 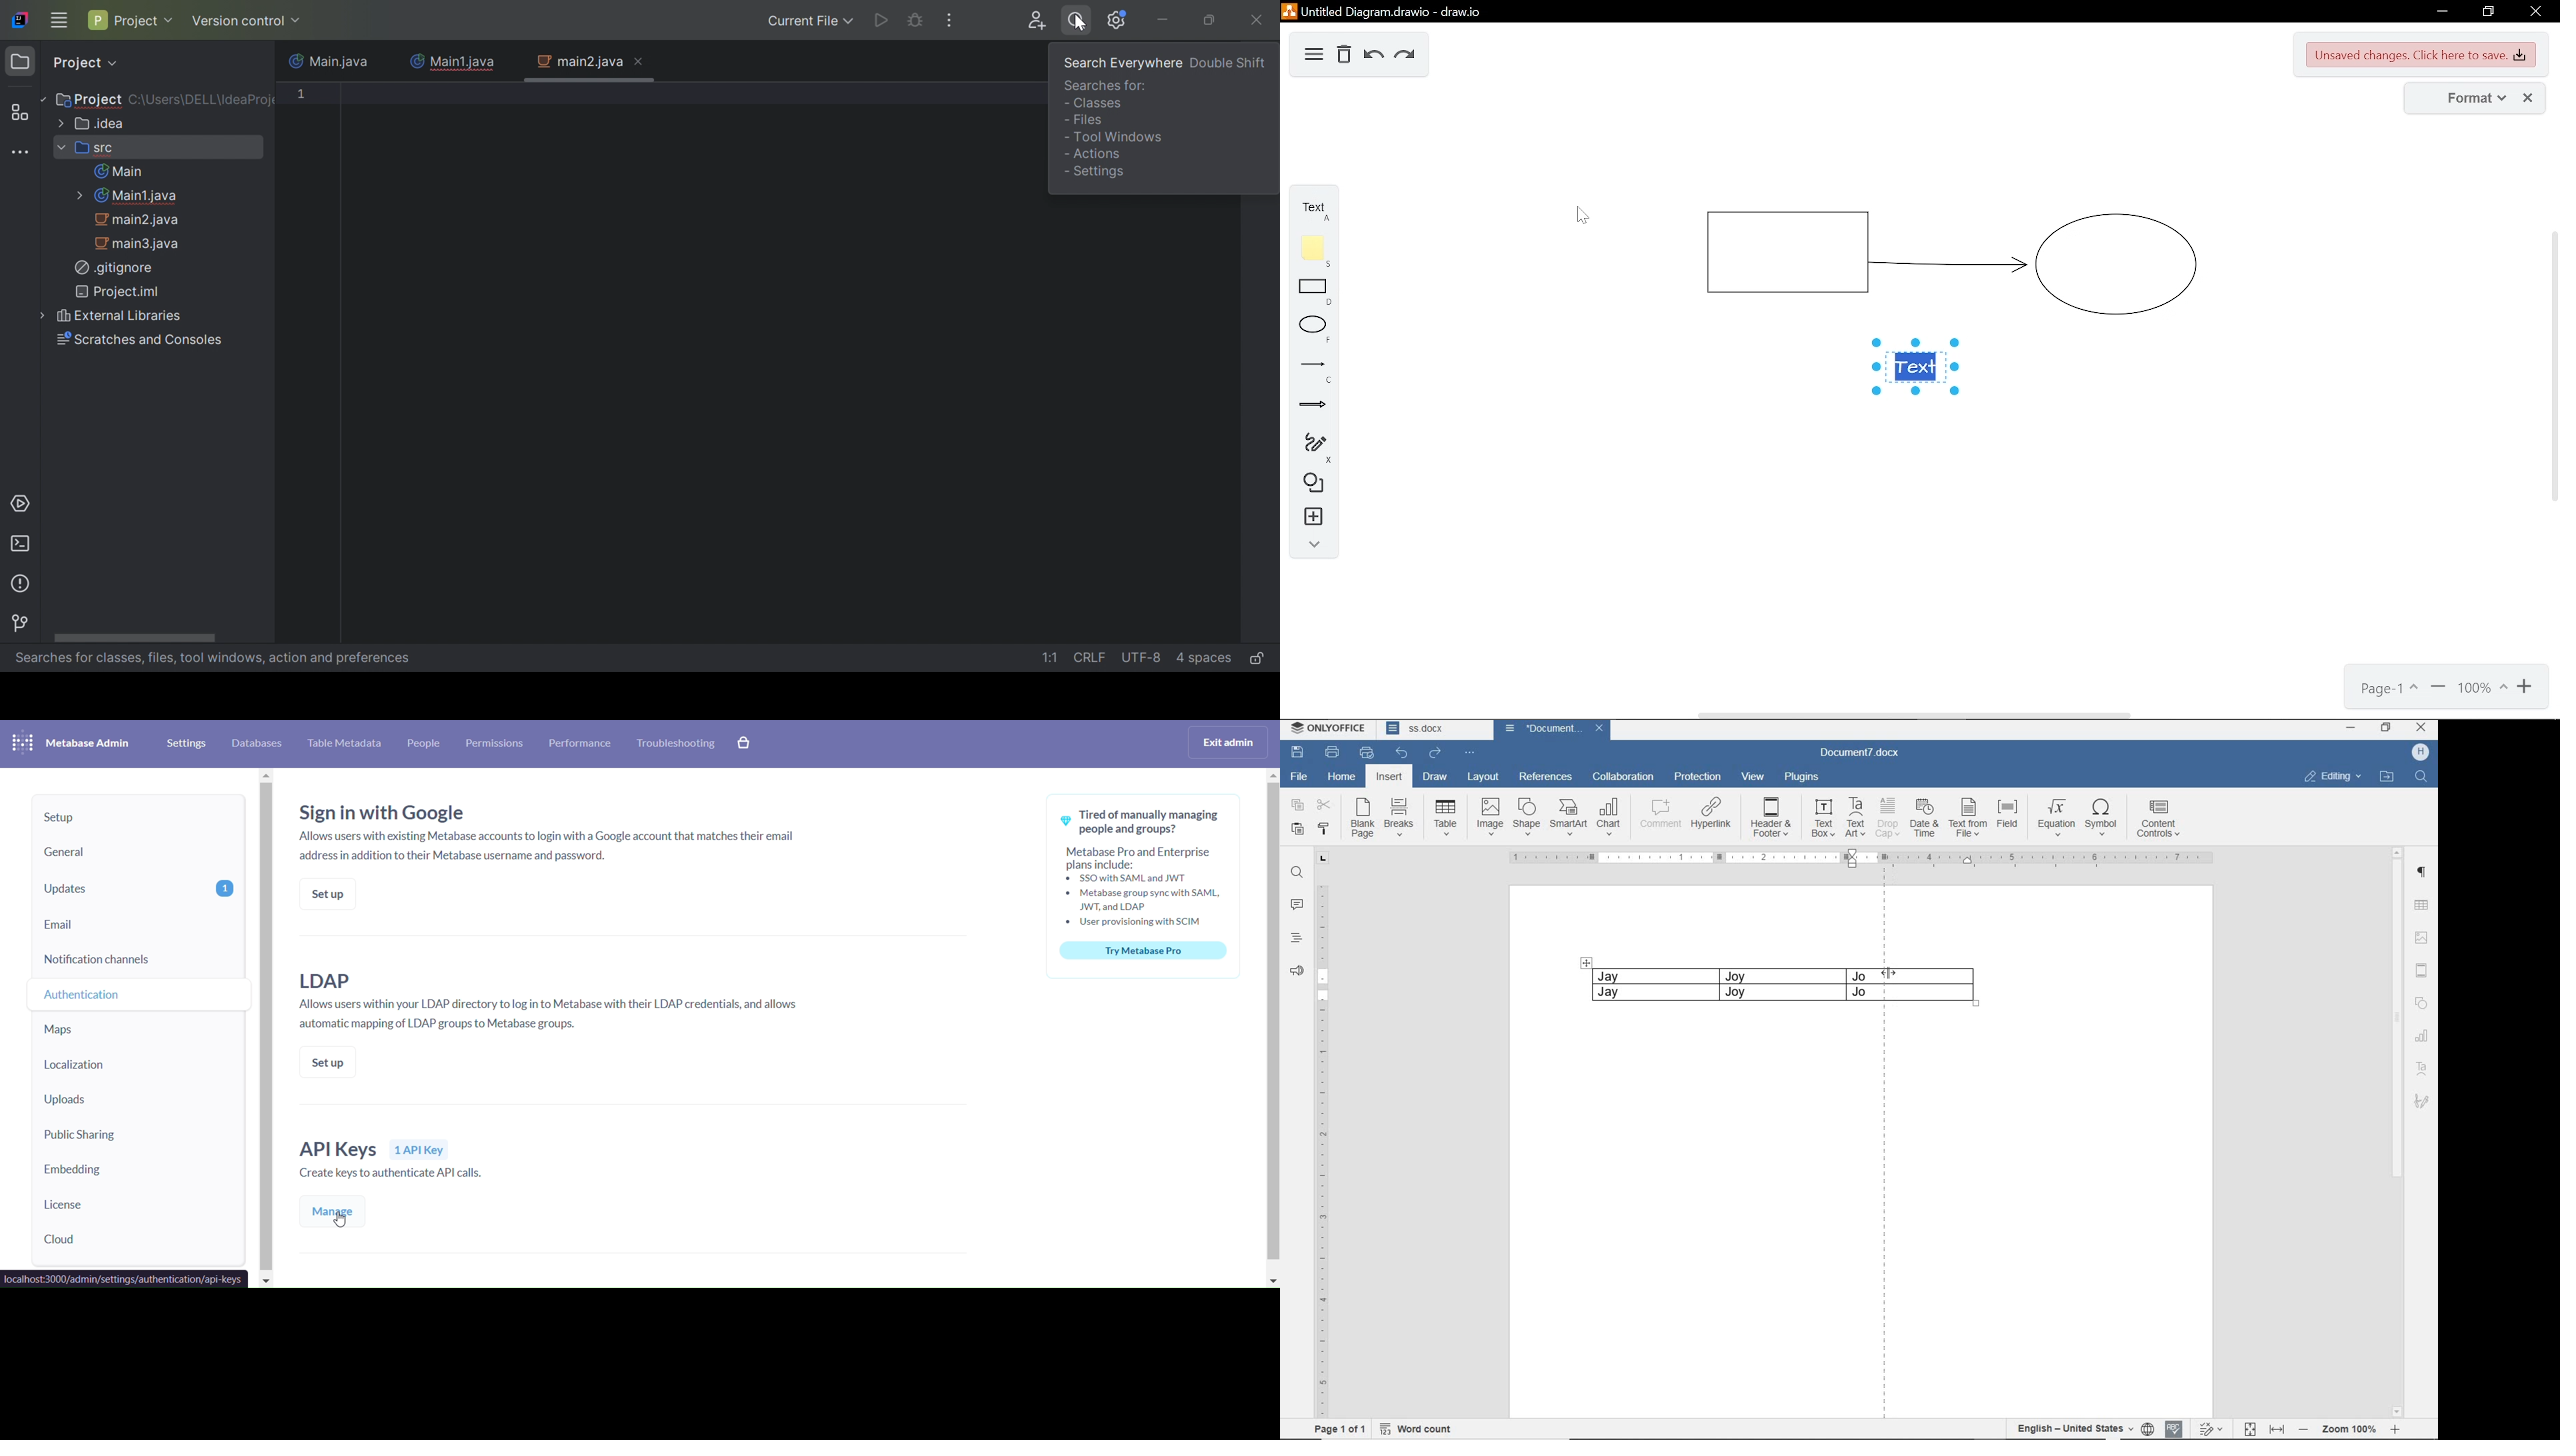 What do you see at coordinates (1314, 213) in the screenshot?
I see `text` at bounding box center [1314, 213].